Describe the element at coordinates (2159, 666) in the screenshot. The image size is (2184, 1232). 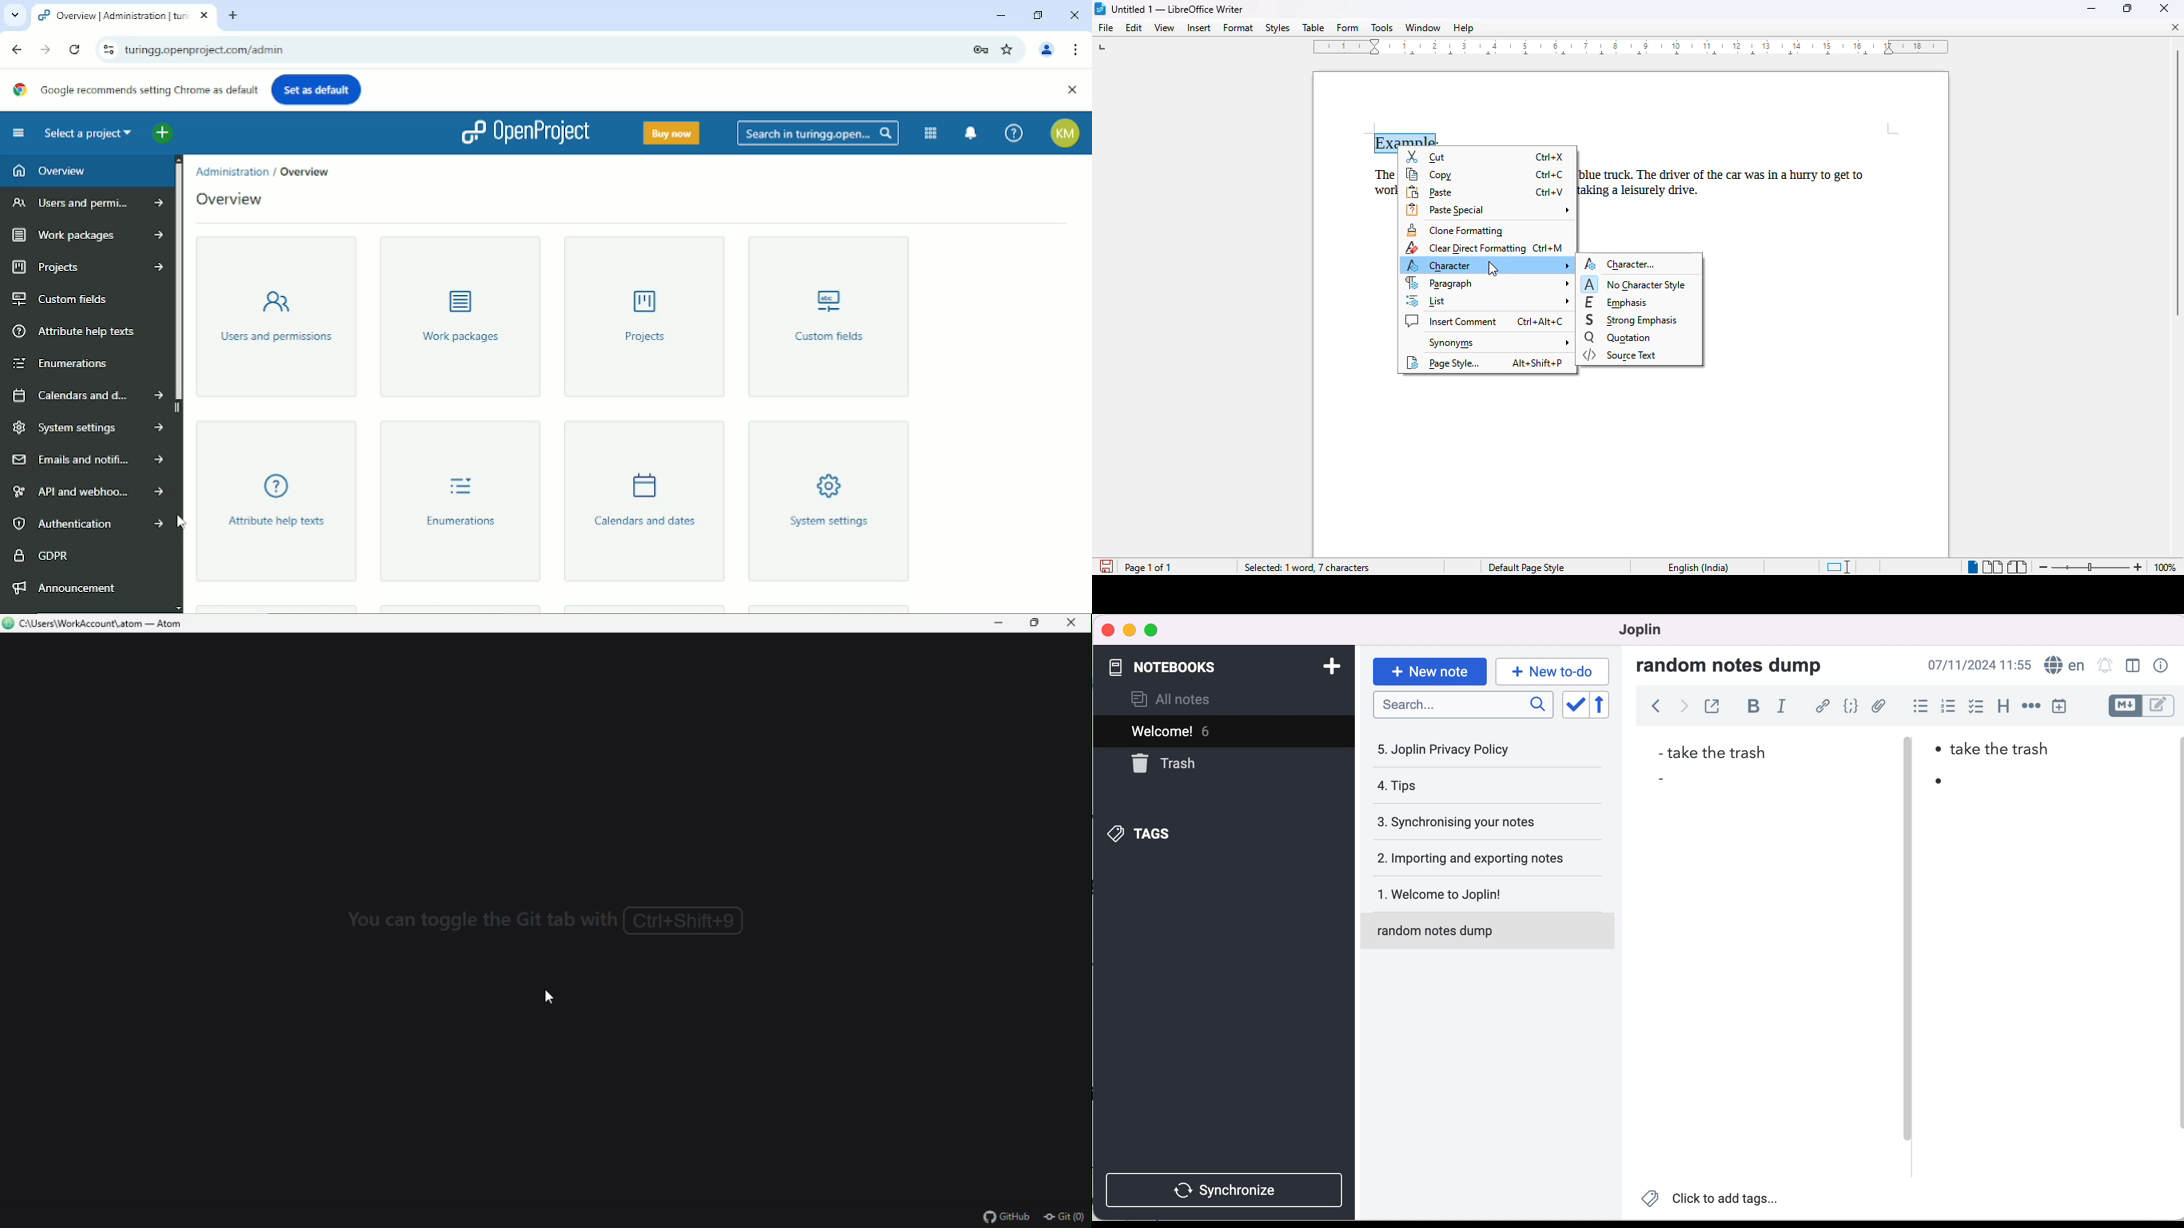
I see `note properties` at that location.